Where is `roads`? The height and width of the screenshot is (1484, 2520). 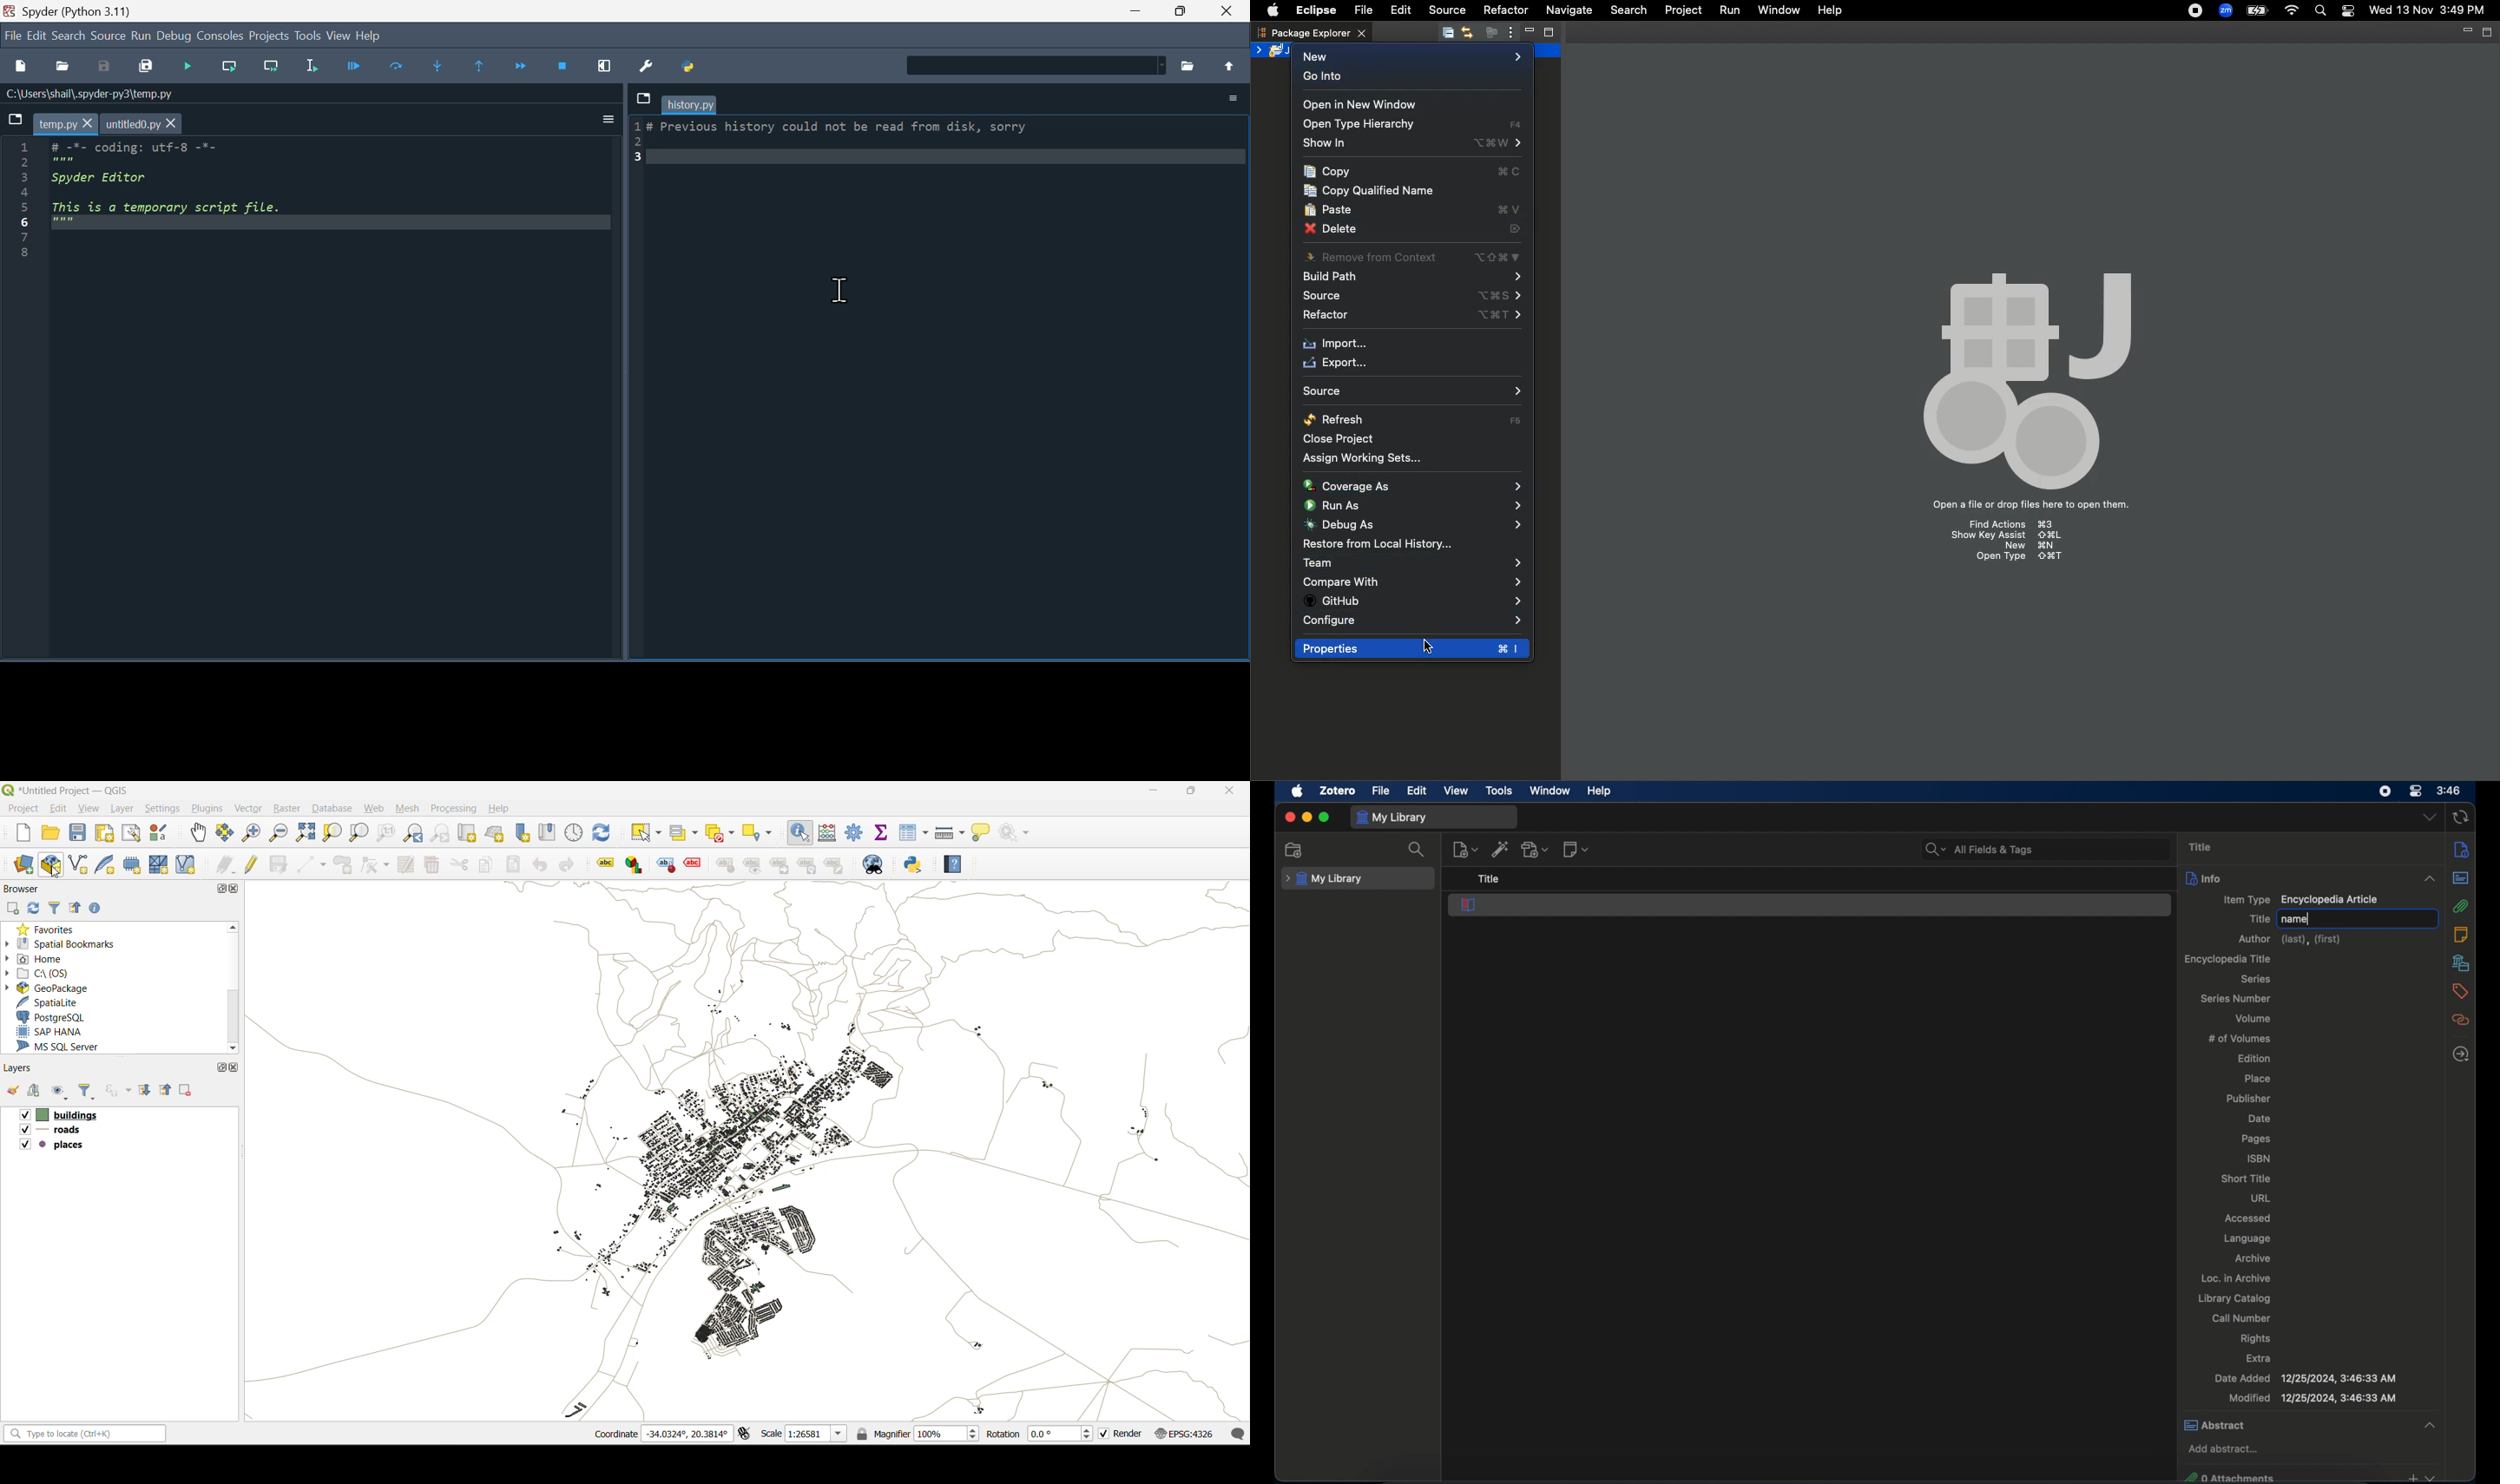
roads is located at coordinates (53, 1132).